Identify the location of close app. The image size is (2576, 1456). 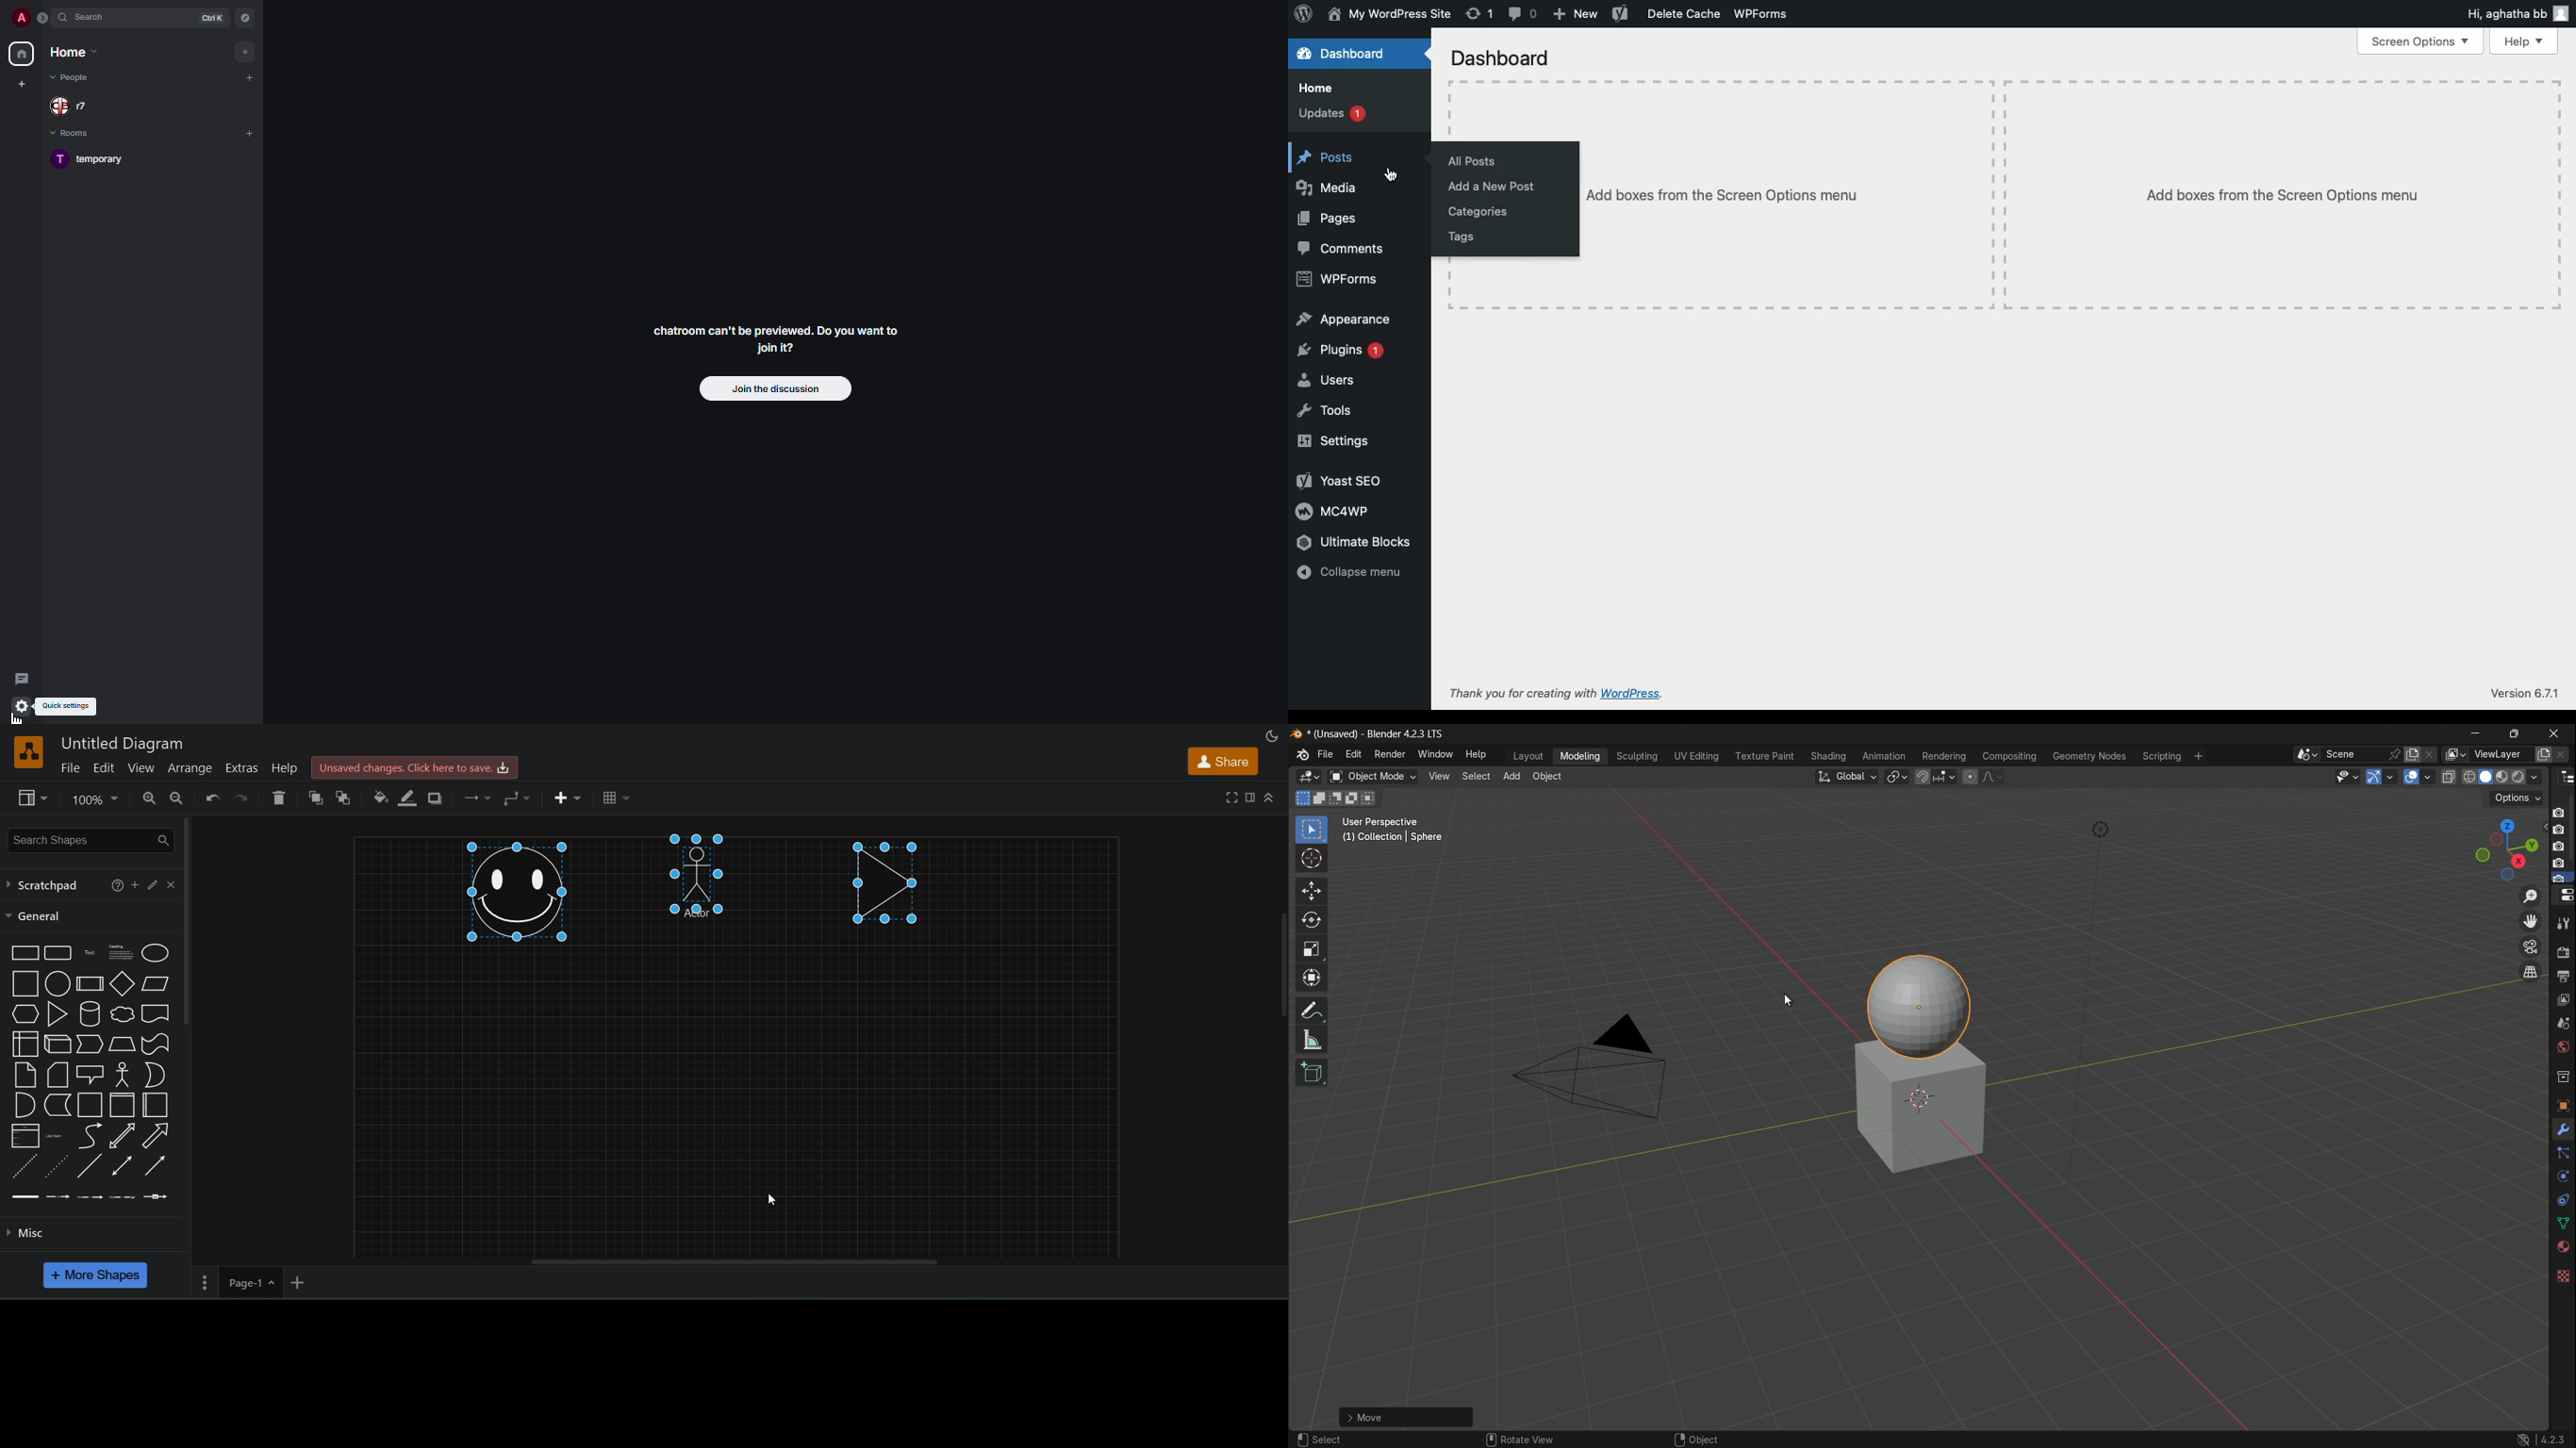
(2557, 733).